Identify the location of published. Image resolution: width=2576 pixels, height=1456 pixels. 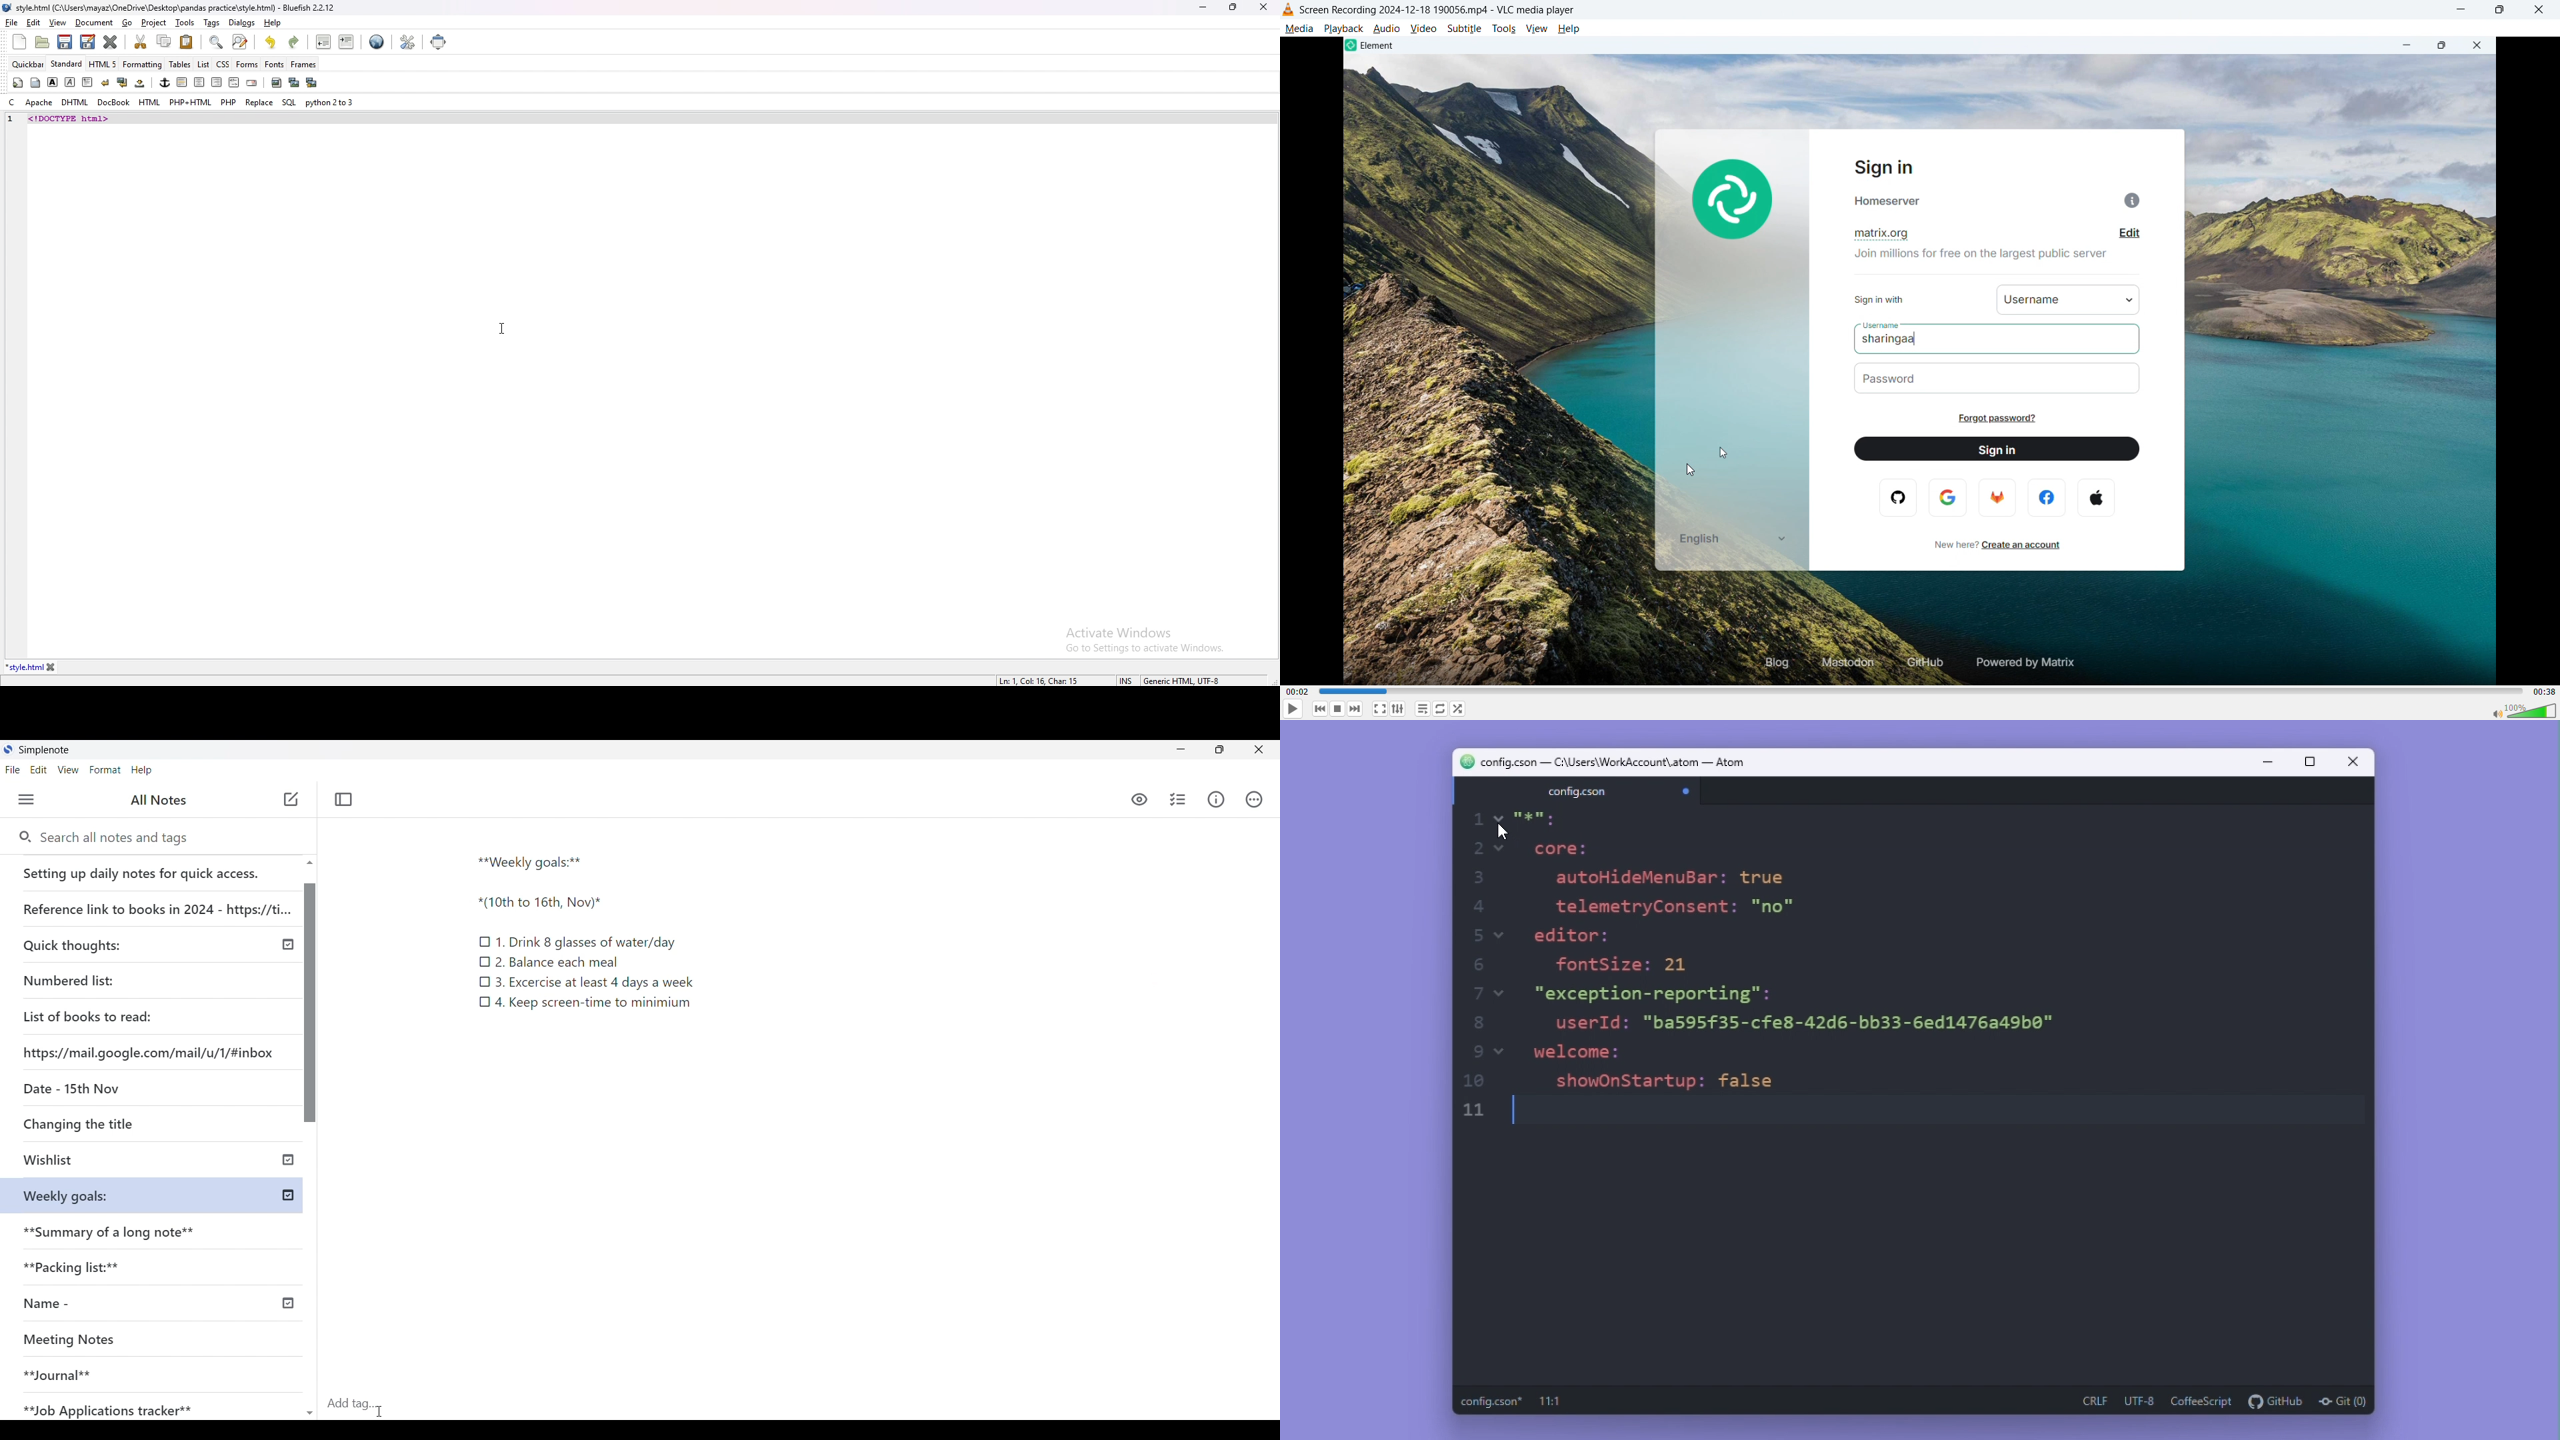
(288, 1158).